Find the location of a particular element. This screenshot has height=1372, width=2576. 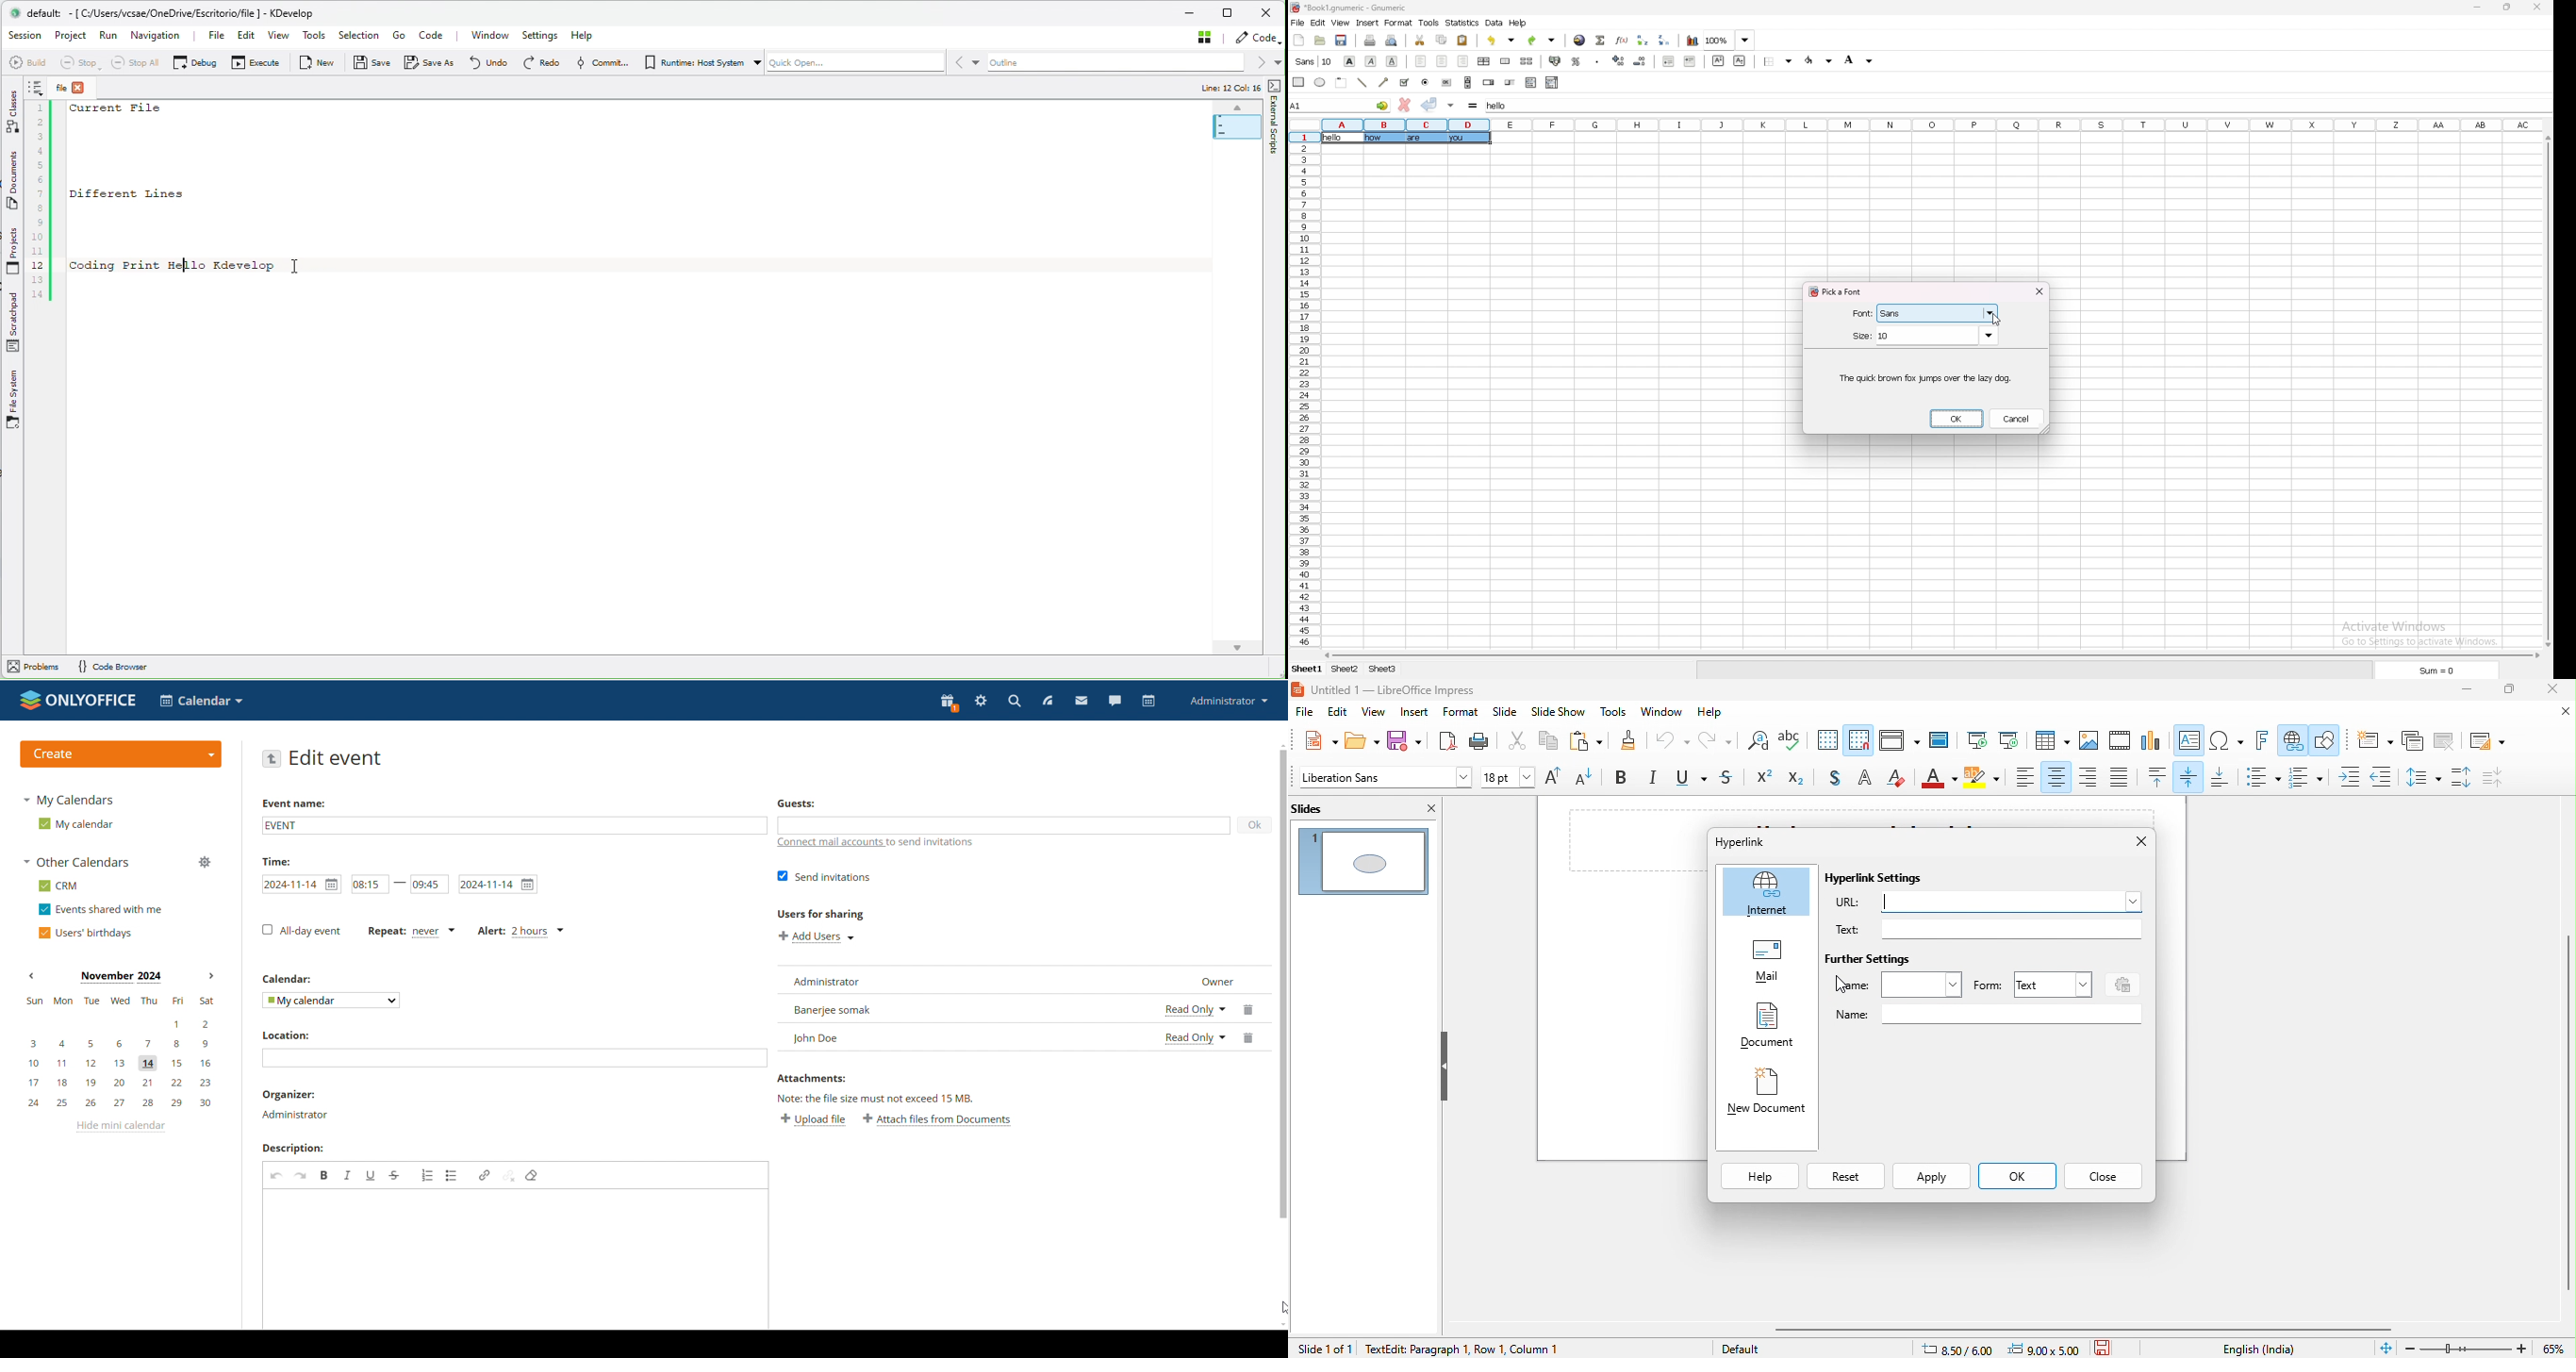

selected cell is located at coordinates (1343, 138).